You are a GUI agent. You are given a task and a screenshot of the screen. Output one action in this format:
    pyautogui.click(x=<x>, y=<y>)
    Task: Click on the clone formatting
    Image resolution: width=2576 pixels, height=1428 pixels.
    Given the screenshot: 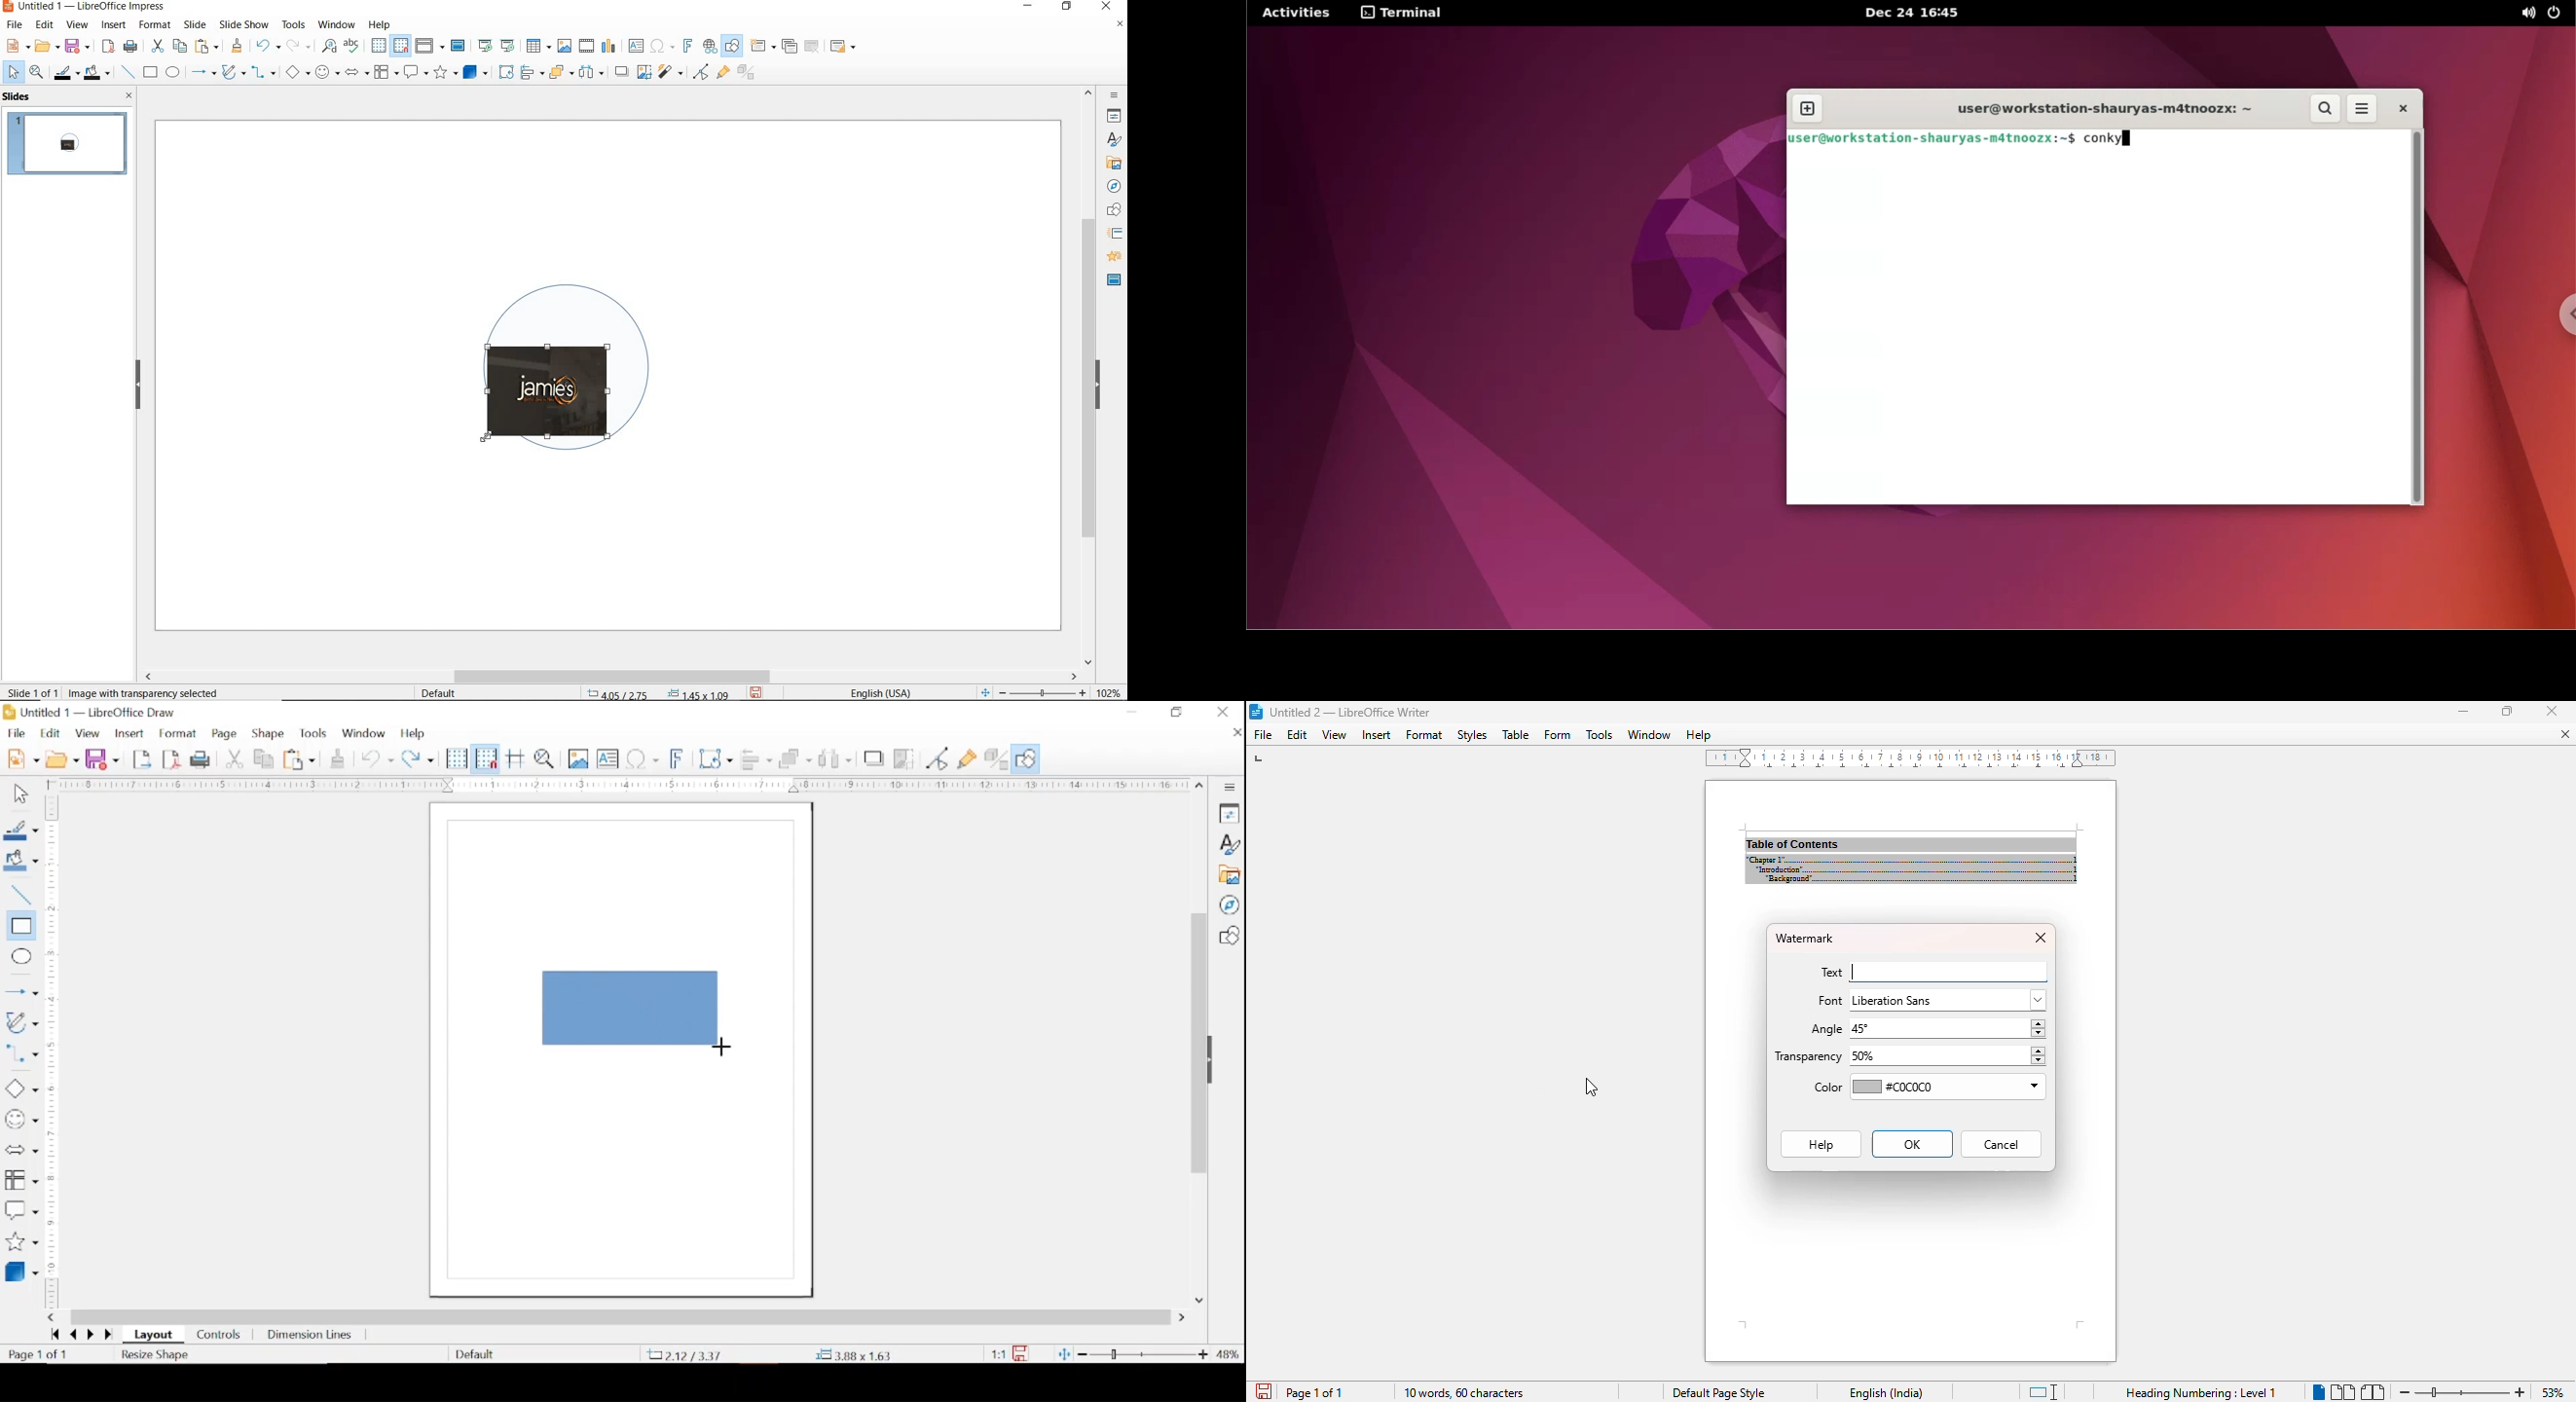 What is the action you would take?
    pyautogui.click(x=237, y=46)
    